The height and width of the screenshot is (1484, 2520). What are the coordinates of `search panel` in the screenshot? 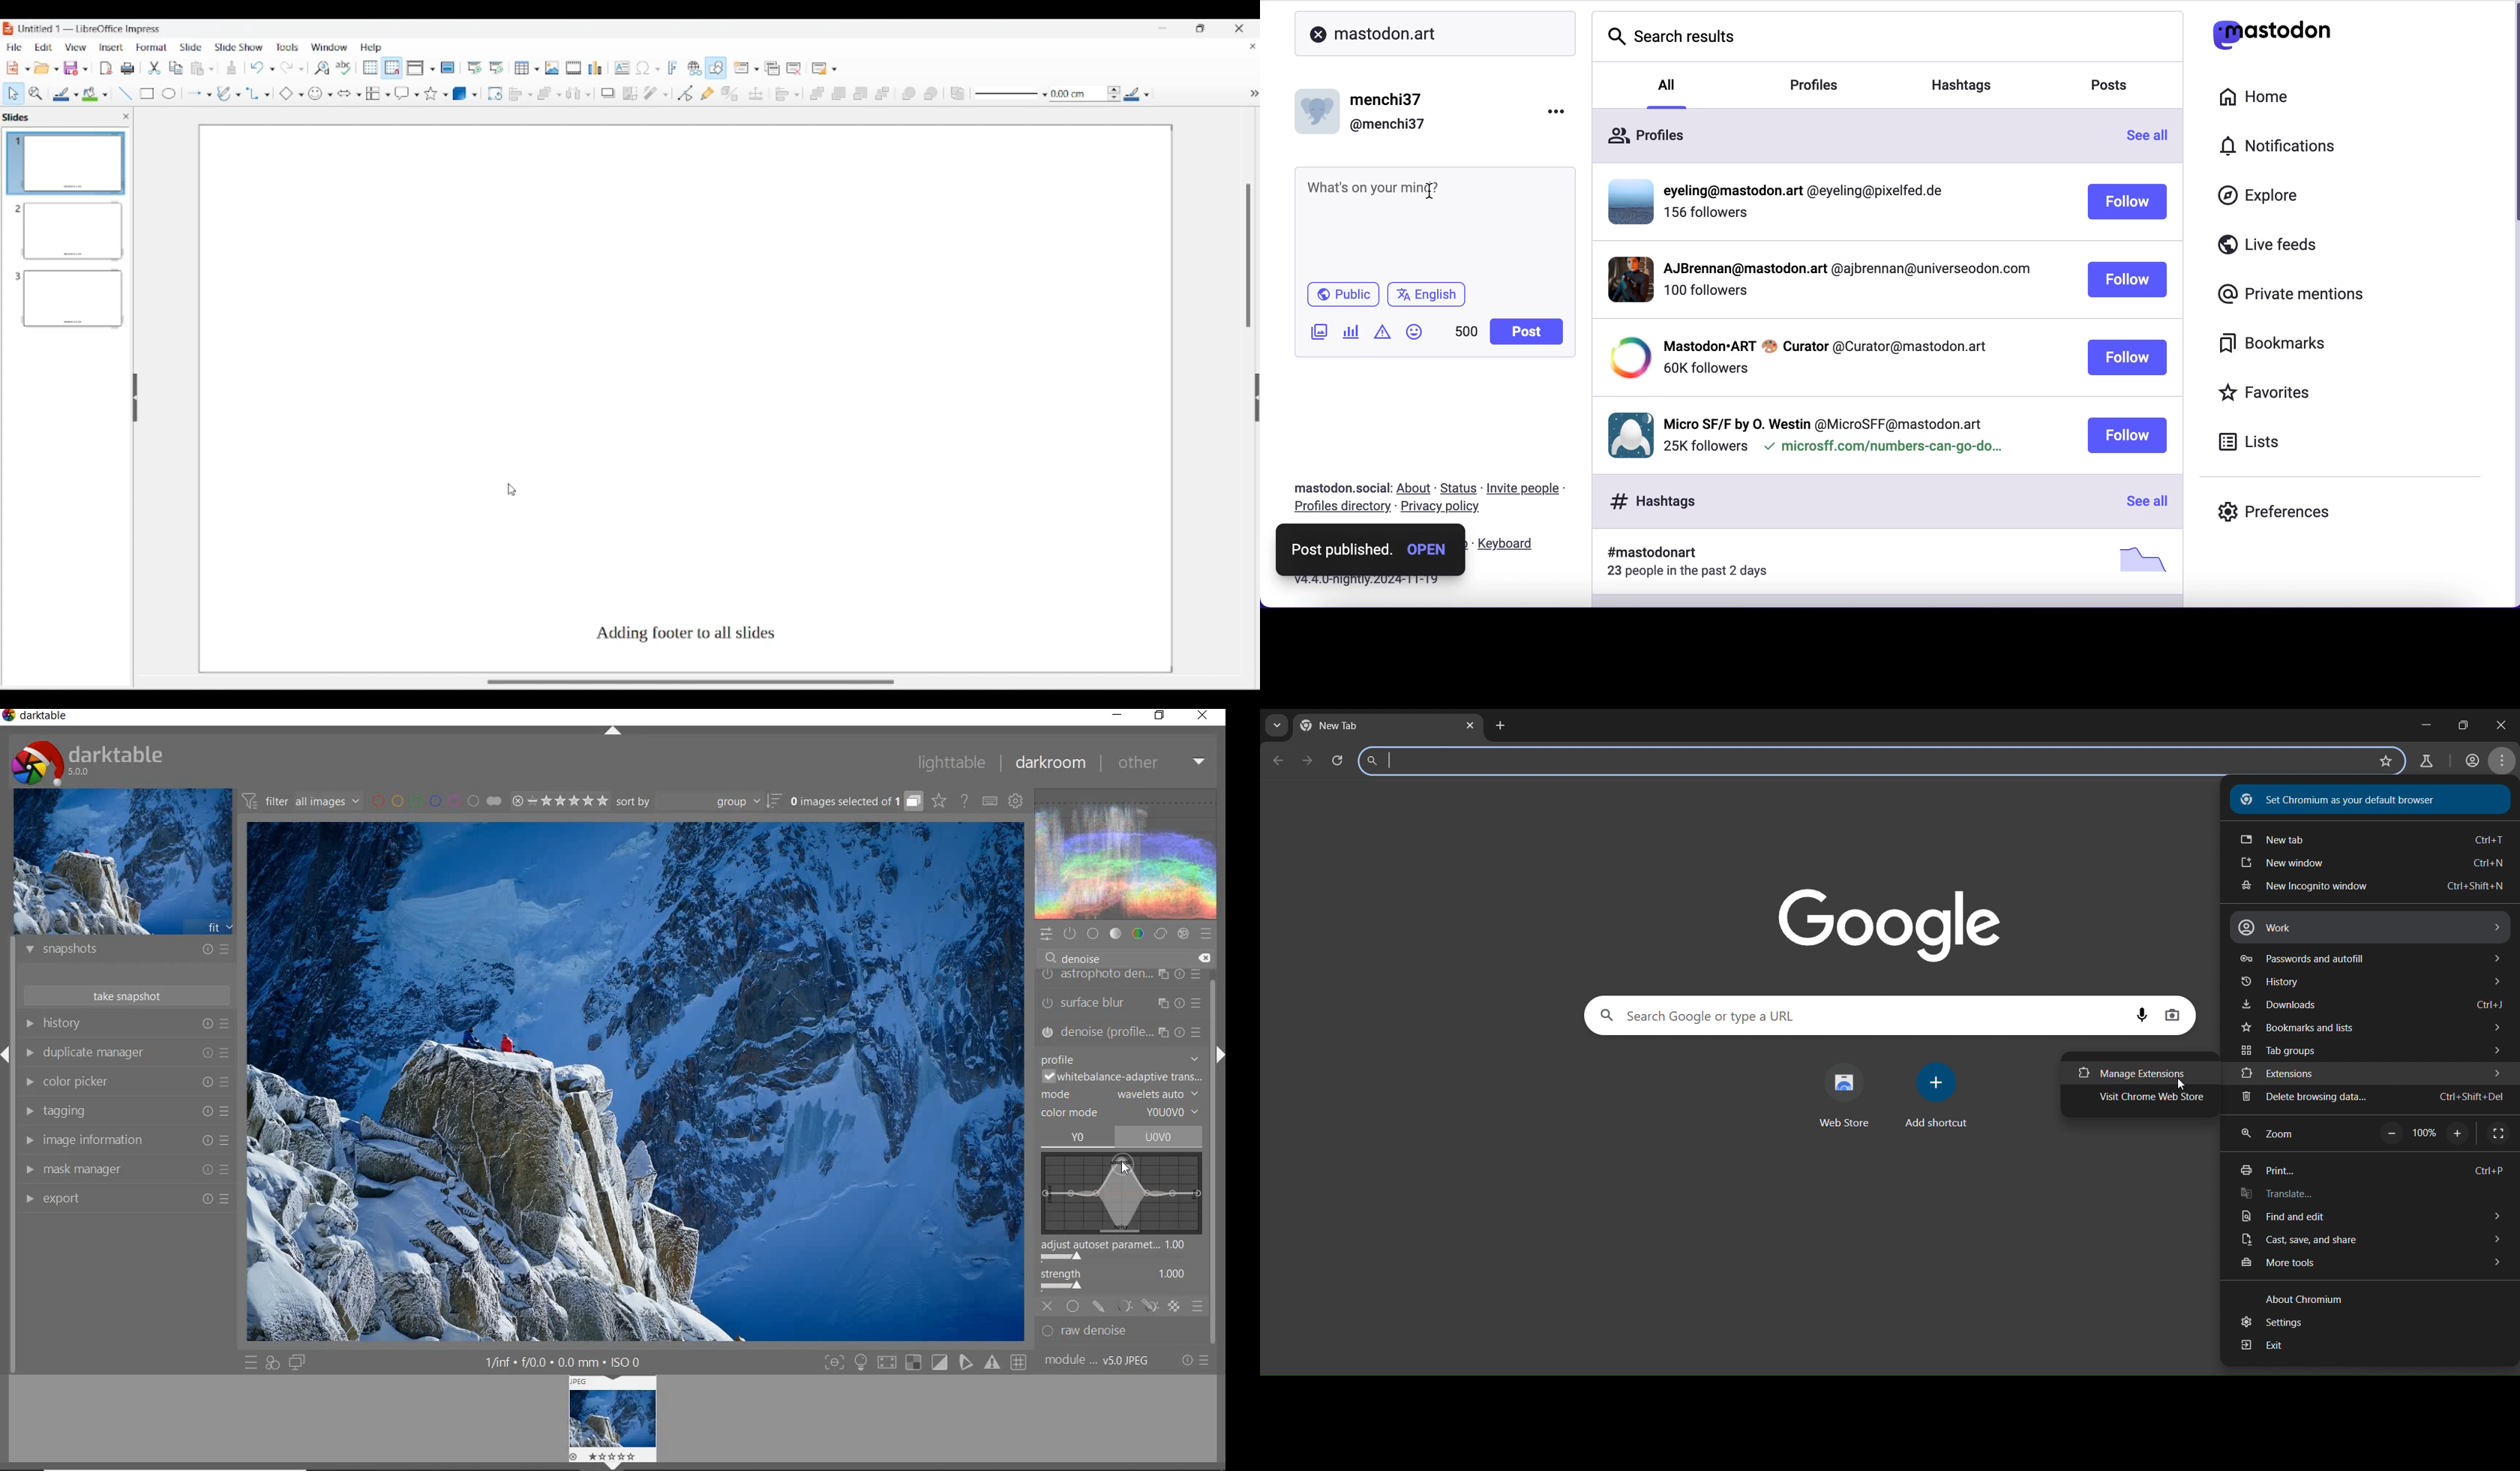 It's located at (1855, 1015).